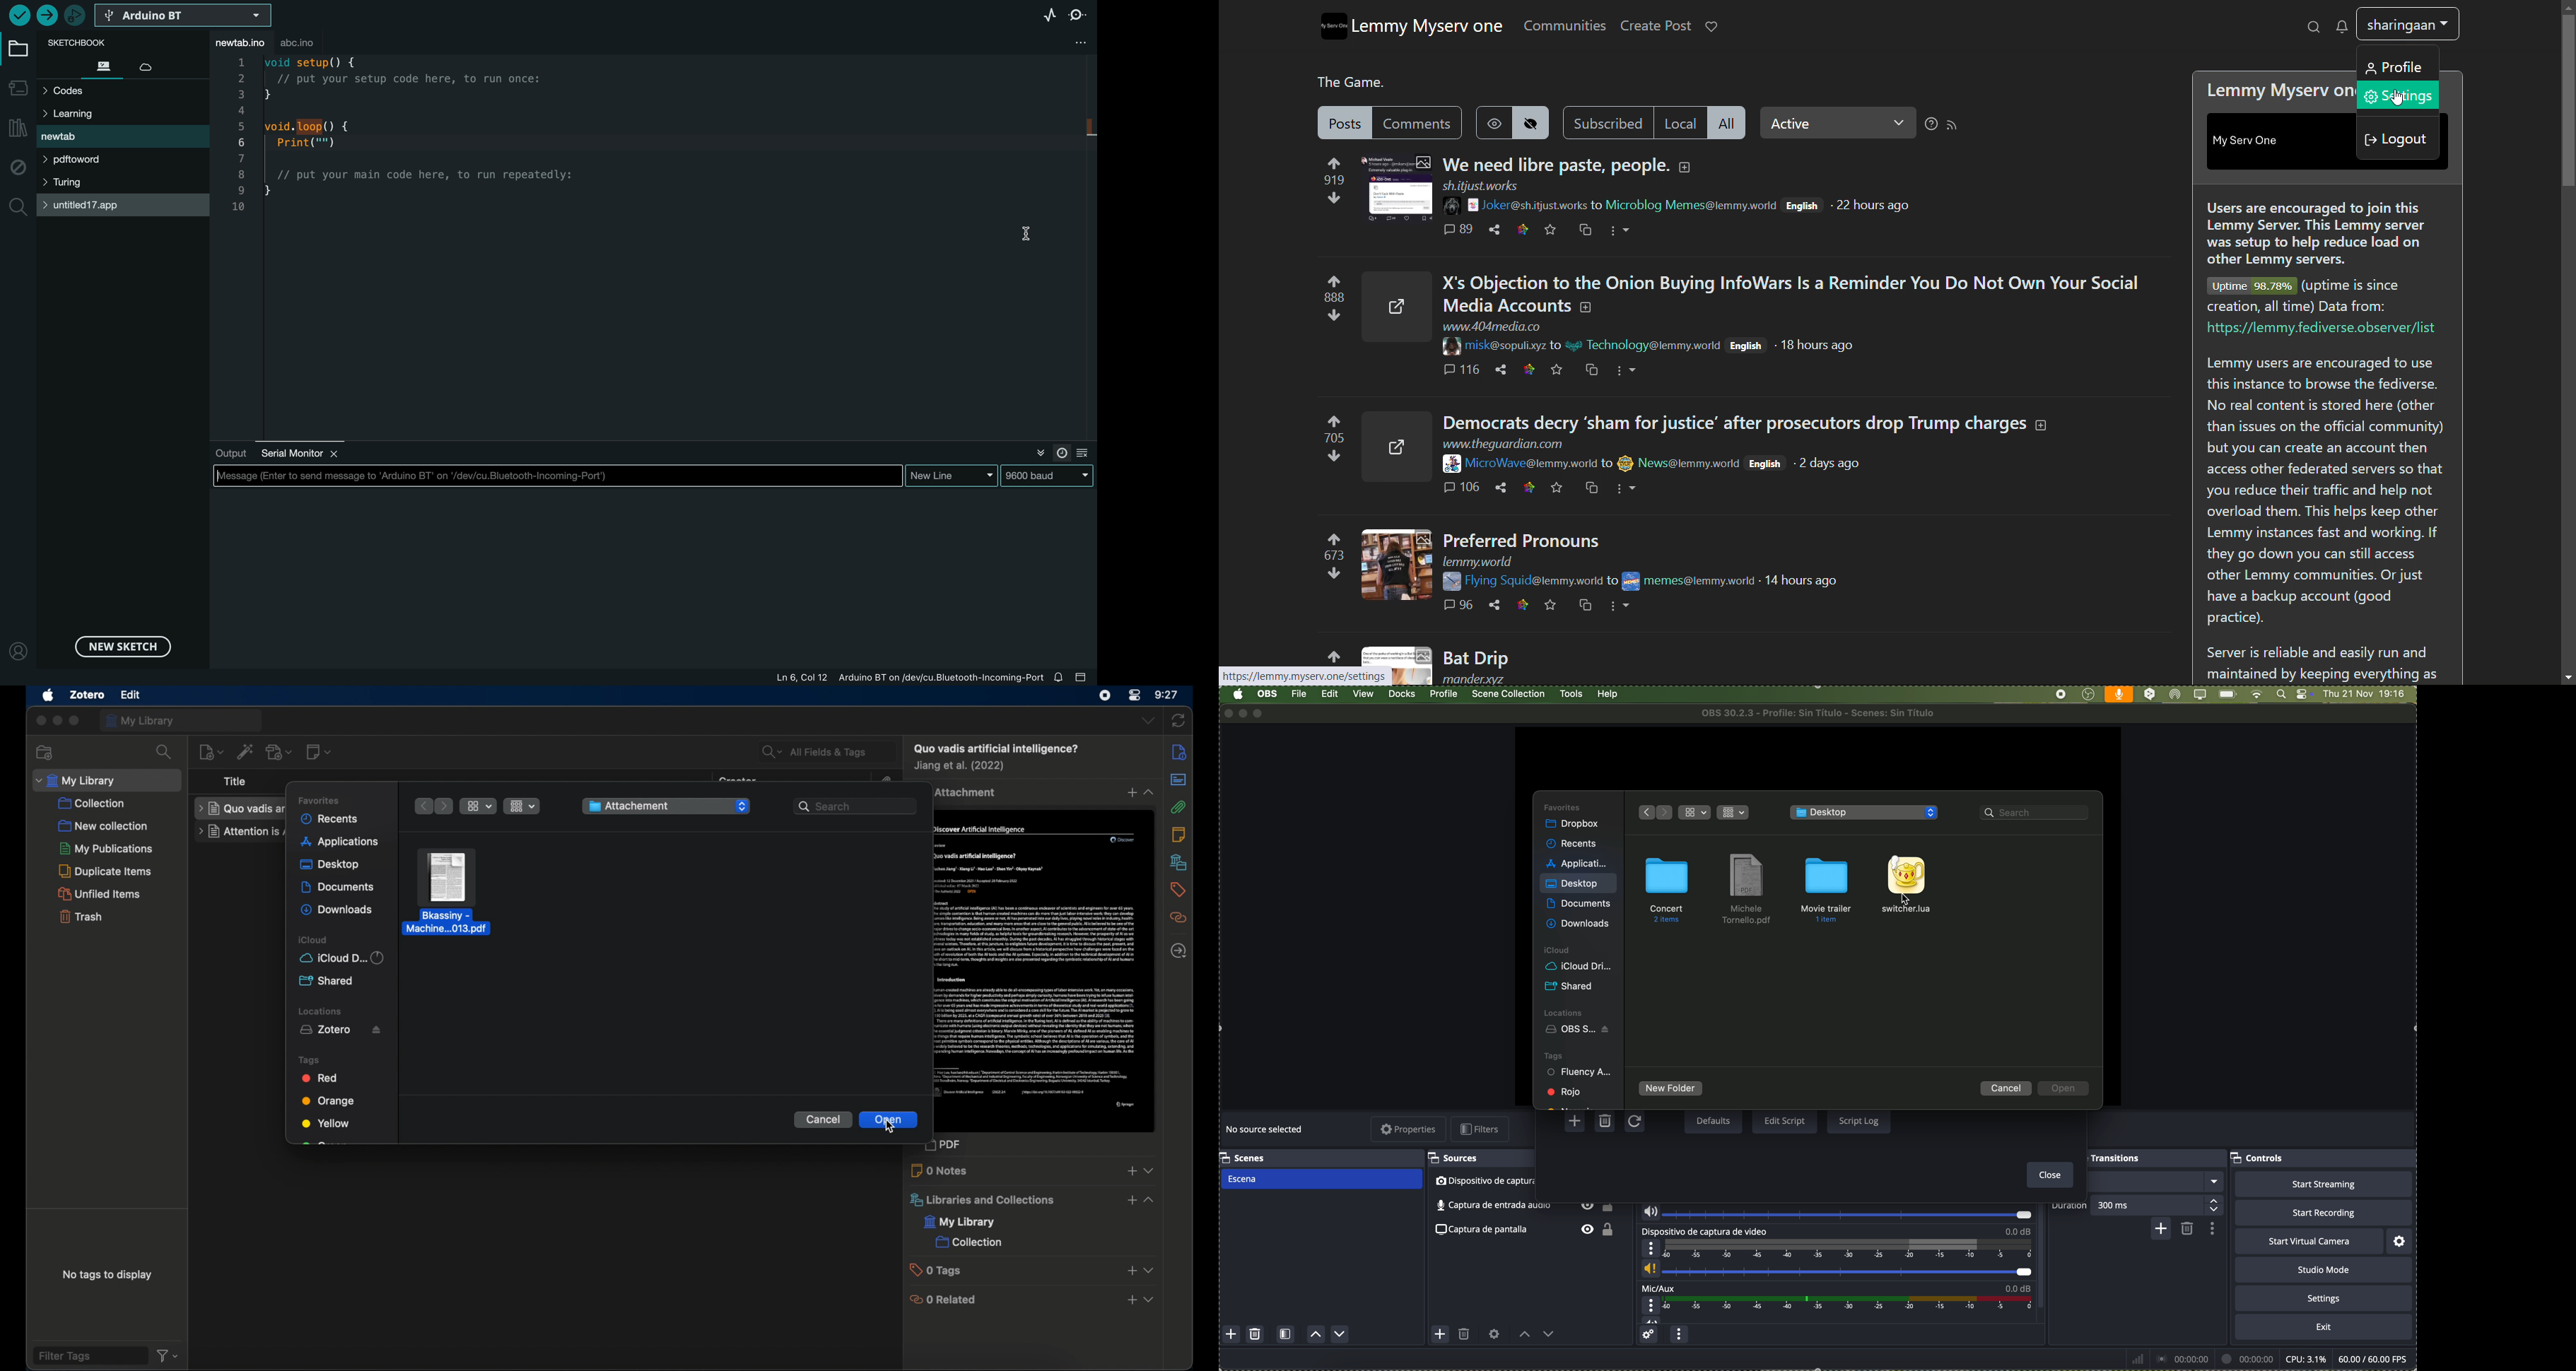  I want to click on sorting help, so click(1931, 124).